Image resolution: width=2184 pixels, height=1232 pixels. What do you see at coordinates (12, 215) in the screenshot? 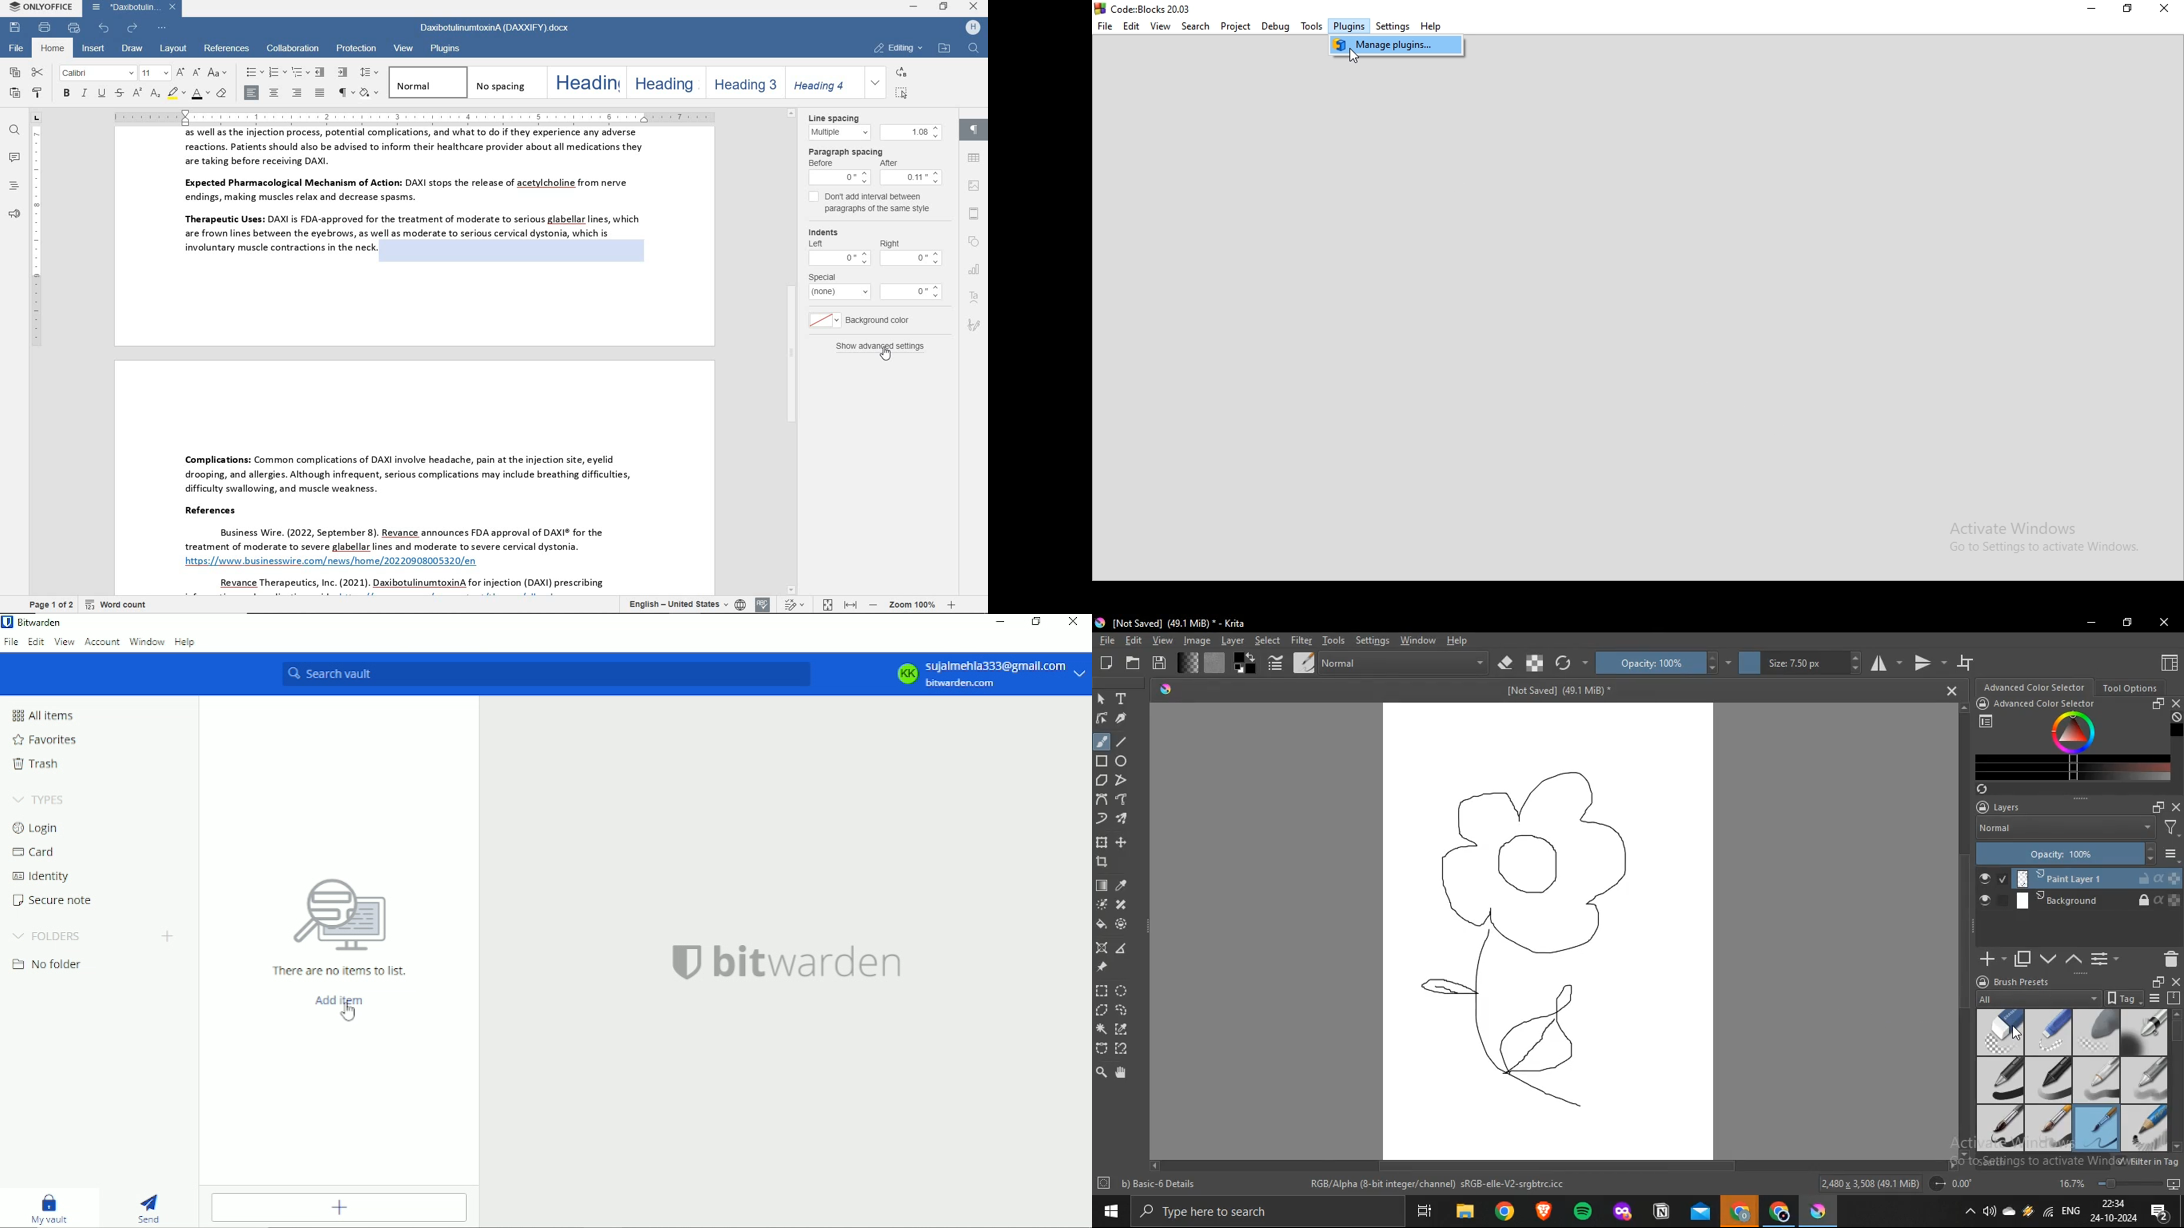
I see `feedback & support` at bounding box center [12, 215].